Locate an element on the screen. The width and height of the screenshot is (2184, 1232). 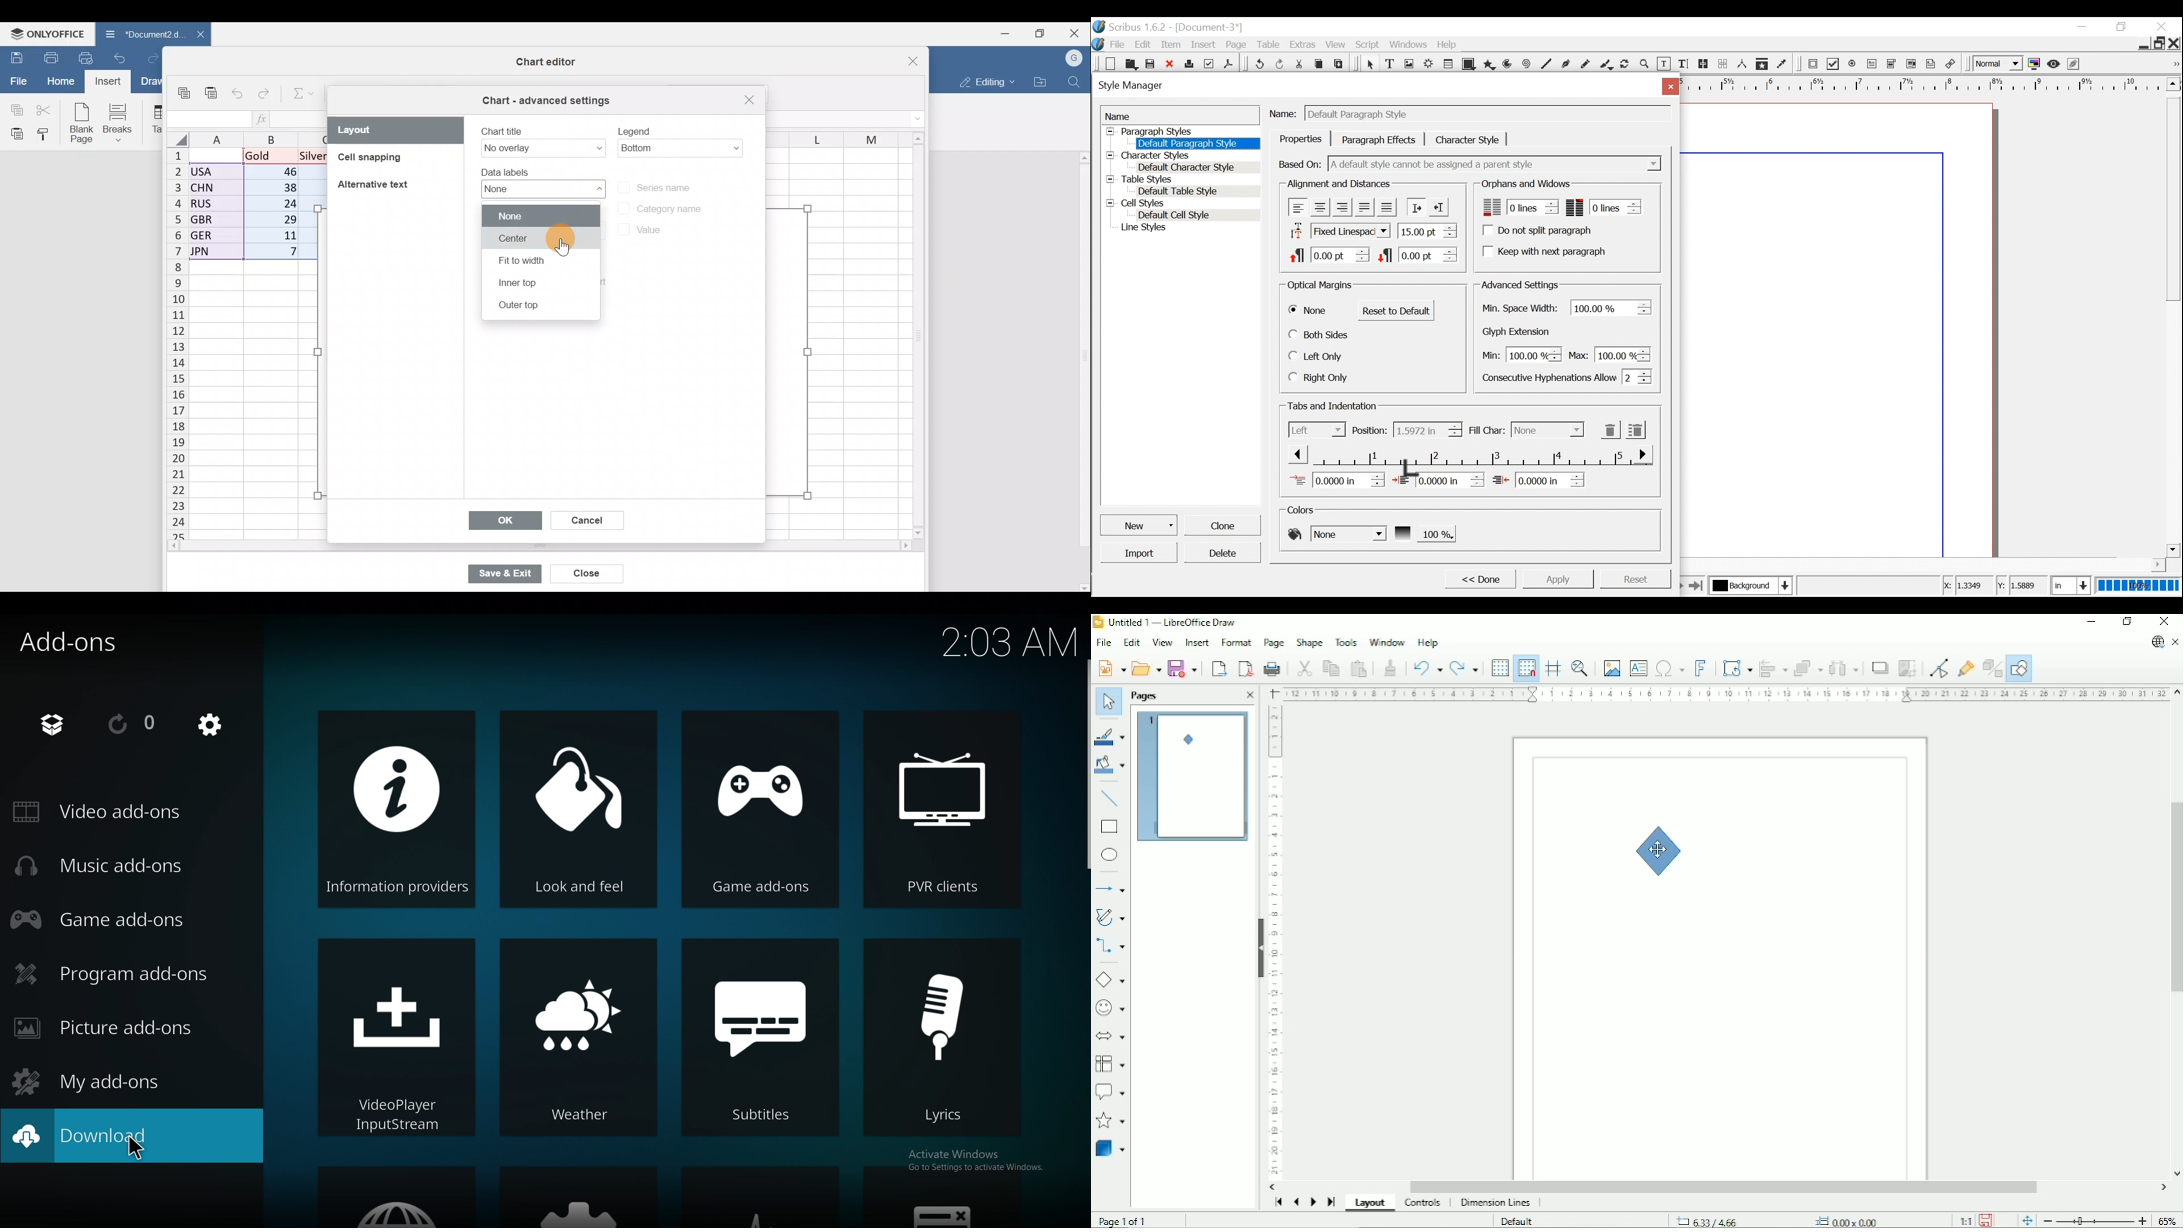
Restore is located at coordinates (2122, 27).